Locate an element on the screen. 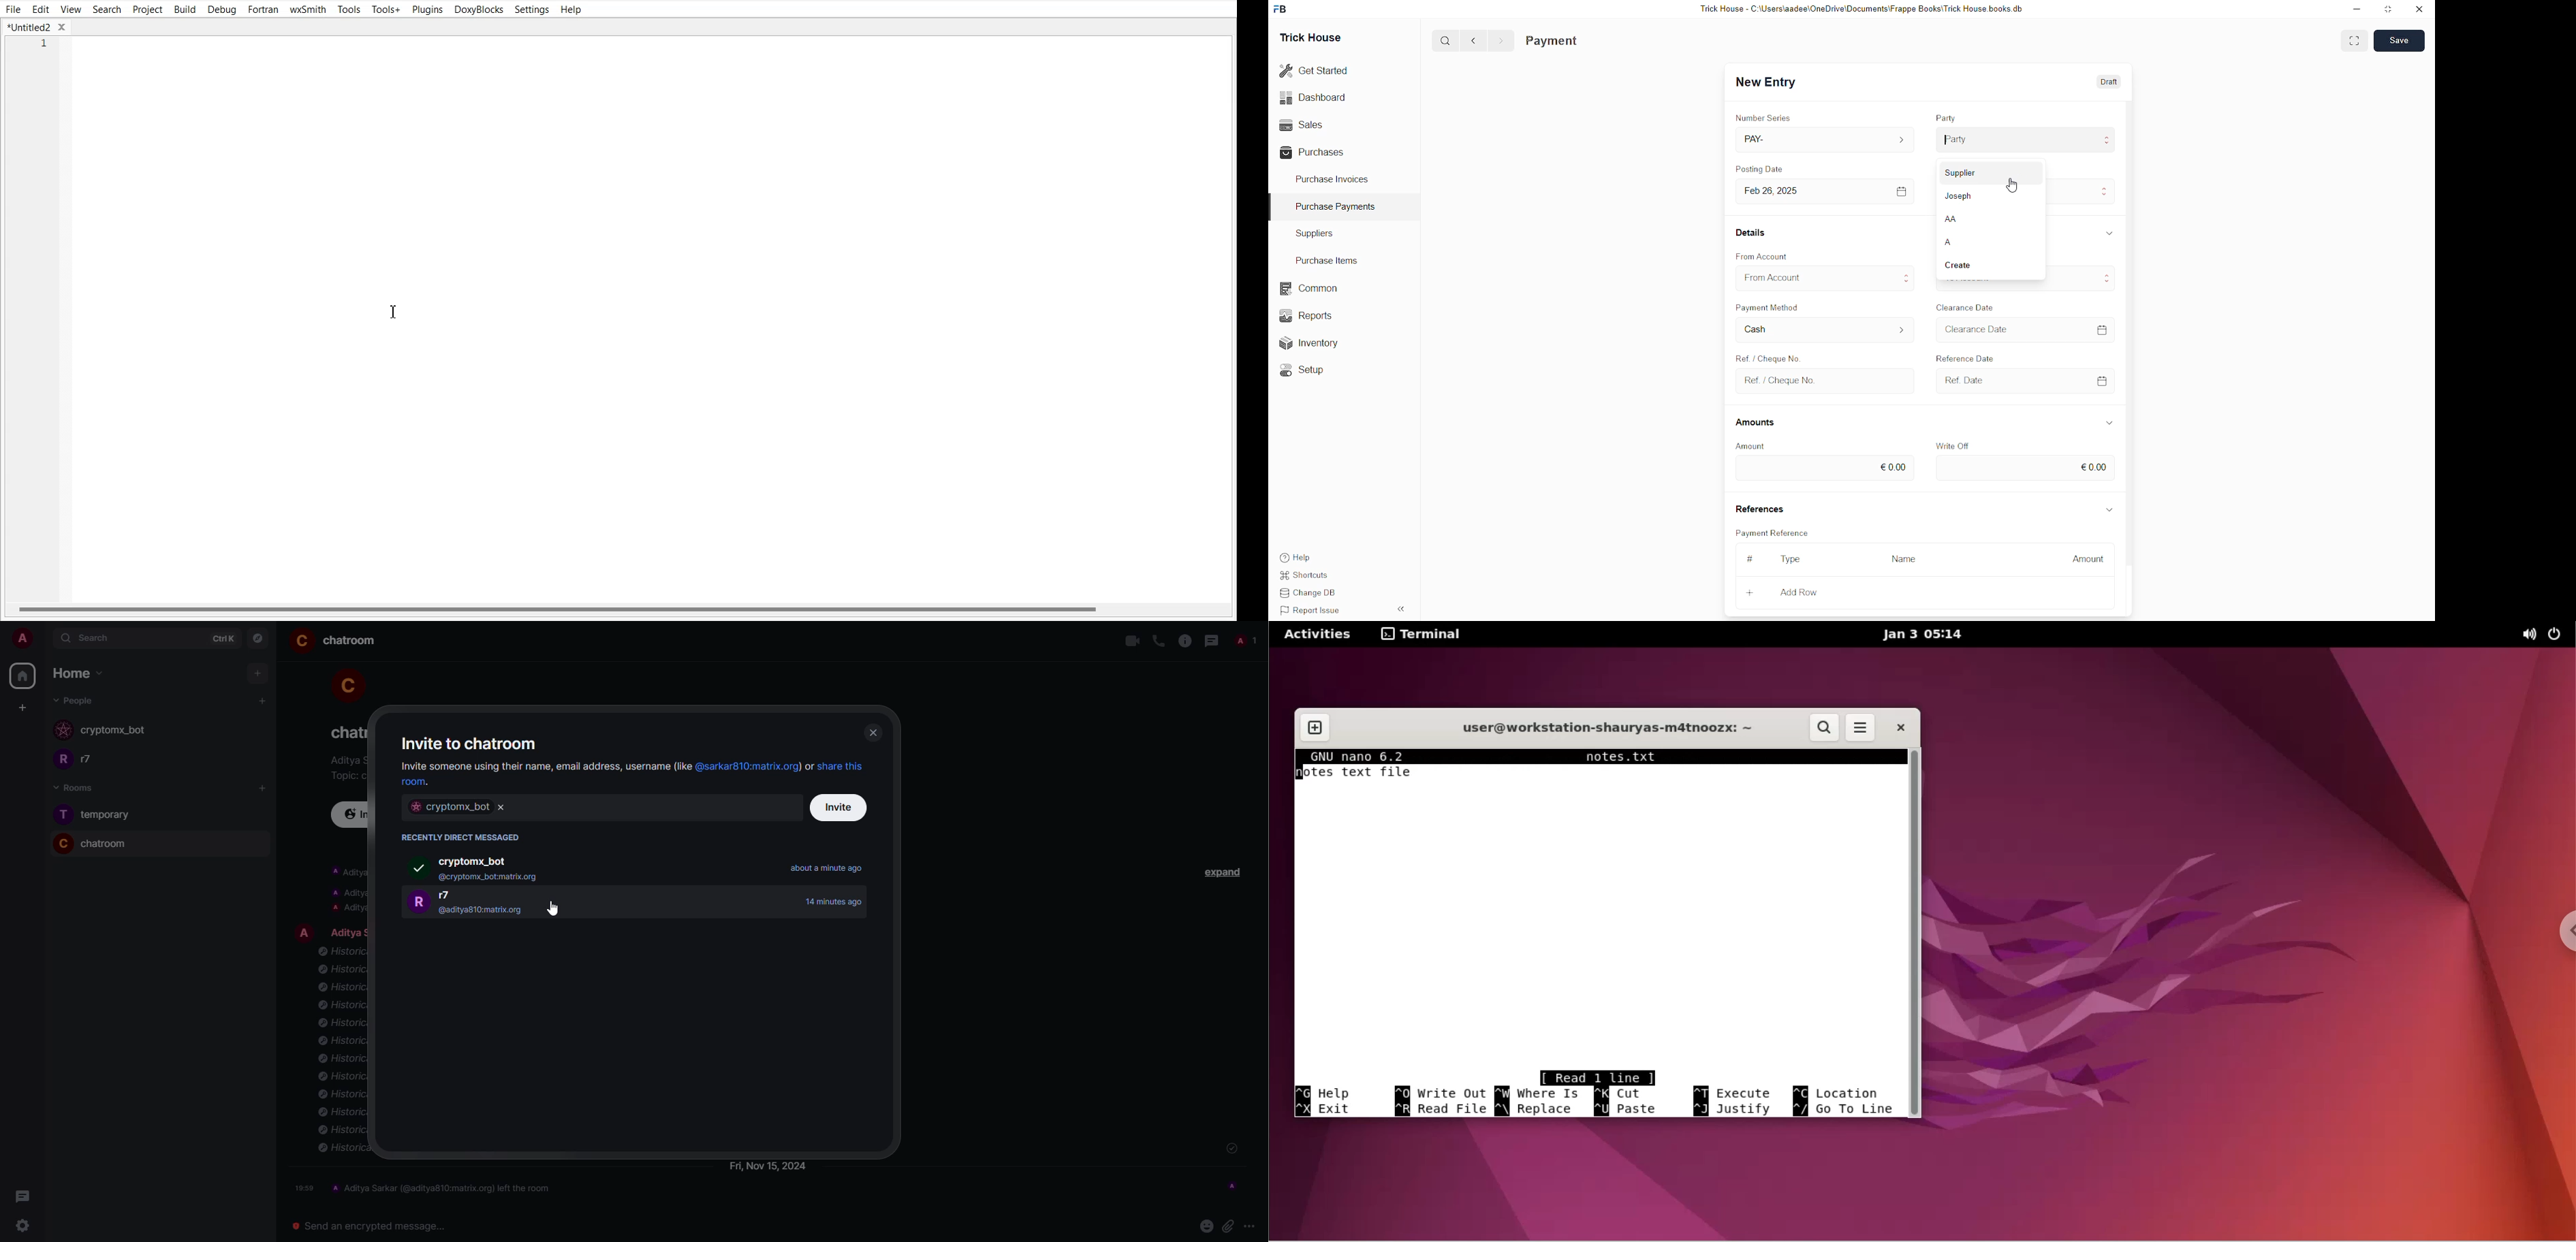 The image size is (2576, 1260). ctrlK is located at coordinates (220, 638).